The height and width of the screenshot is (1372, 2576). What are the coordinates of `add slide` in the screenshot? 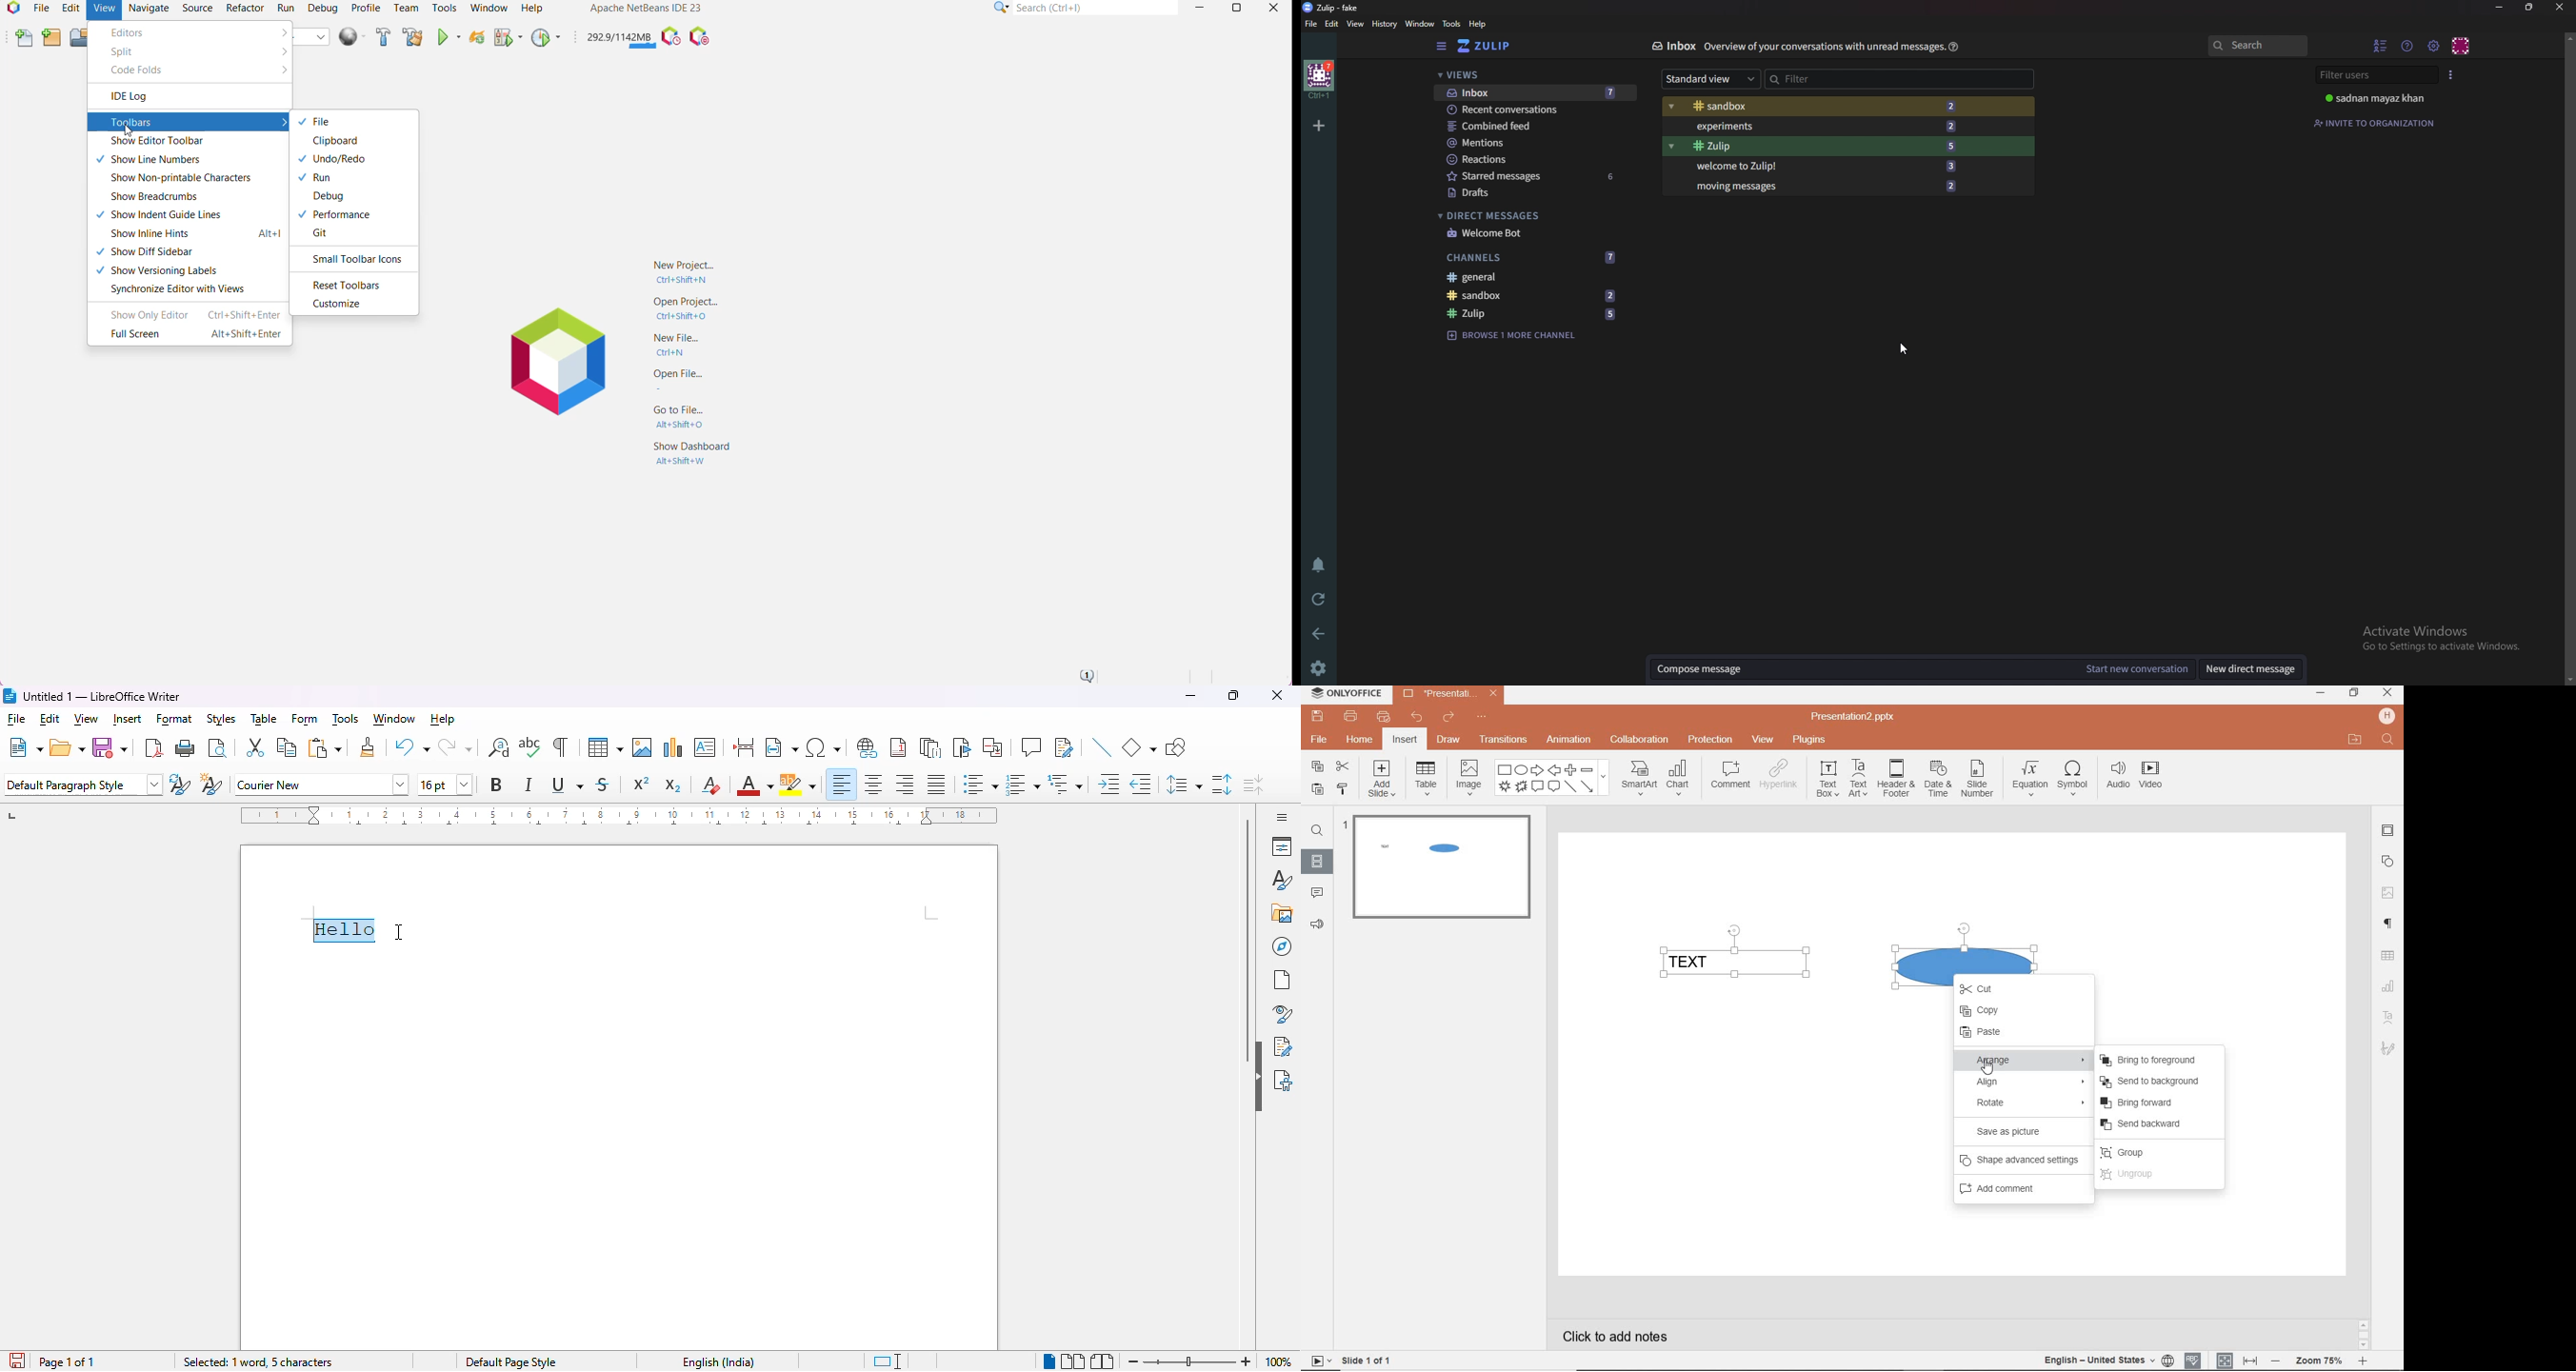 It's located at (1382, 781).